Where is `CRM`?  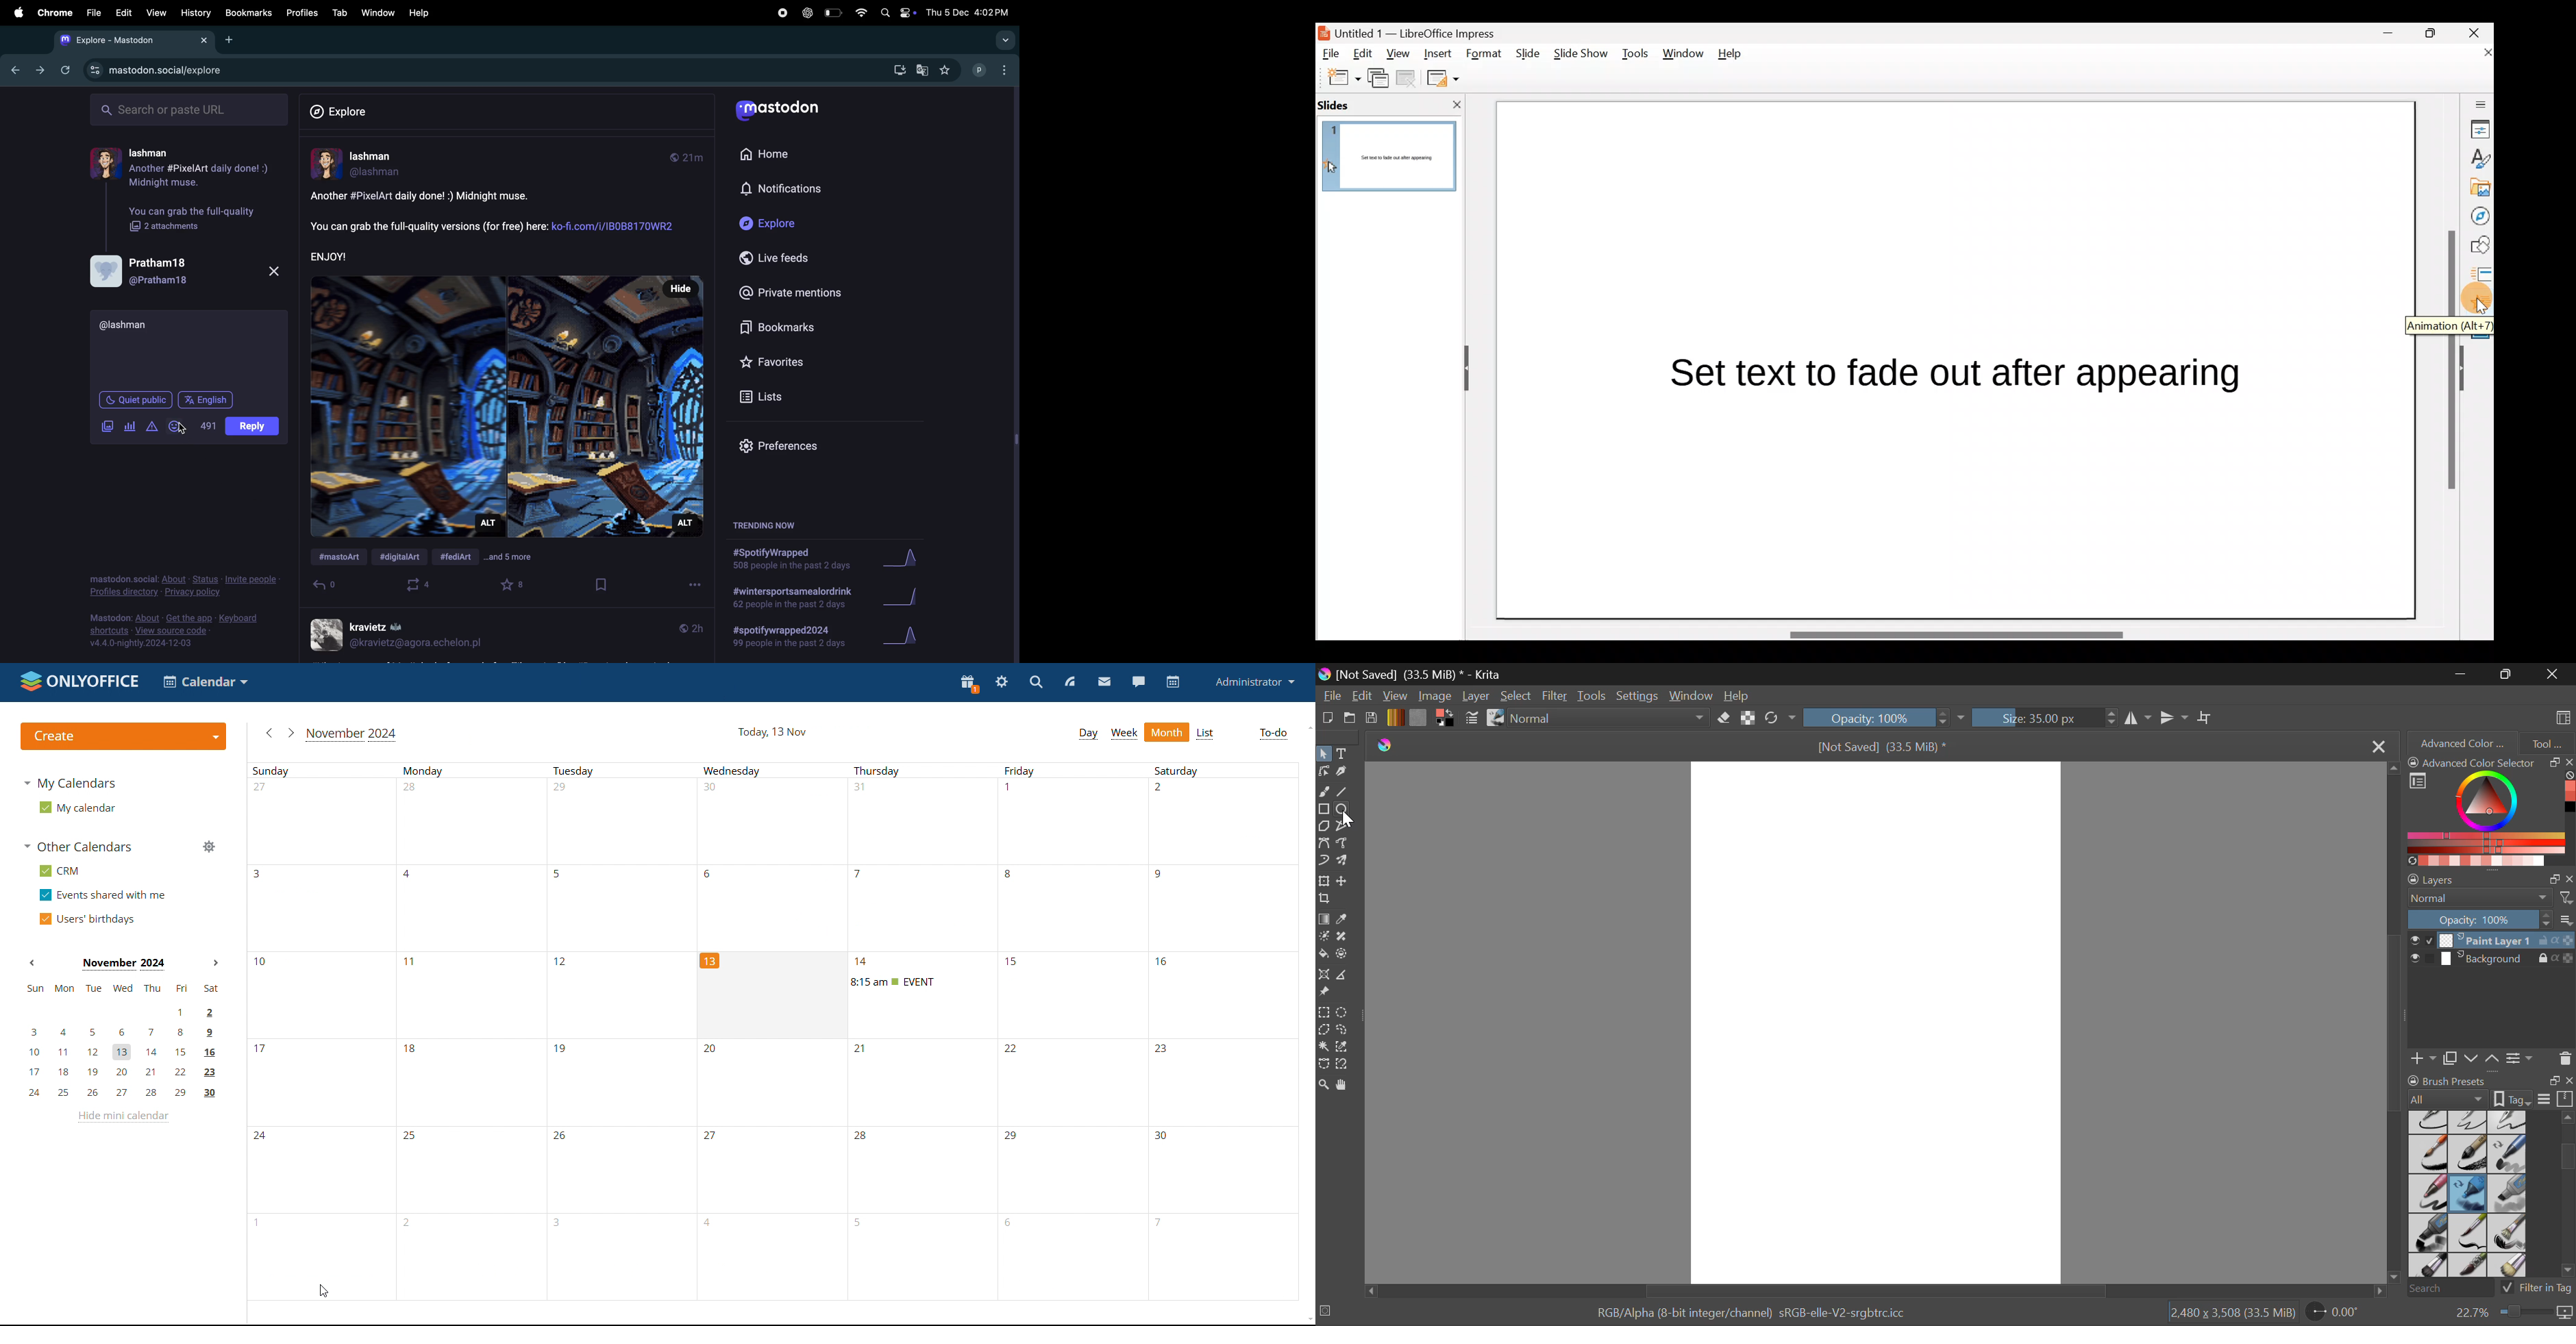 CRM is located at coordinates (60, 871).